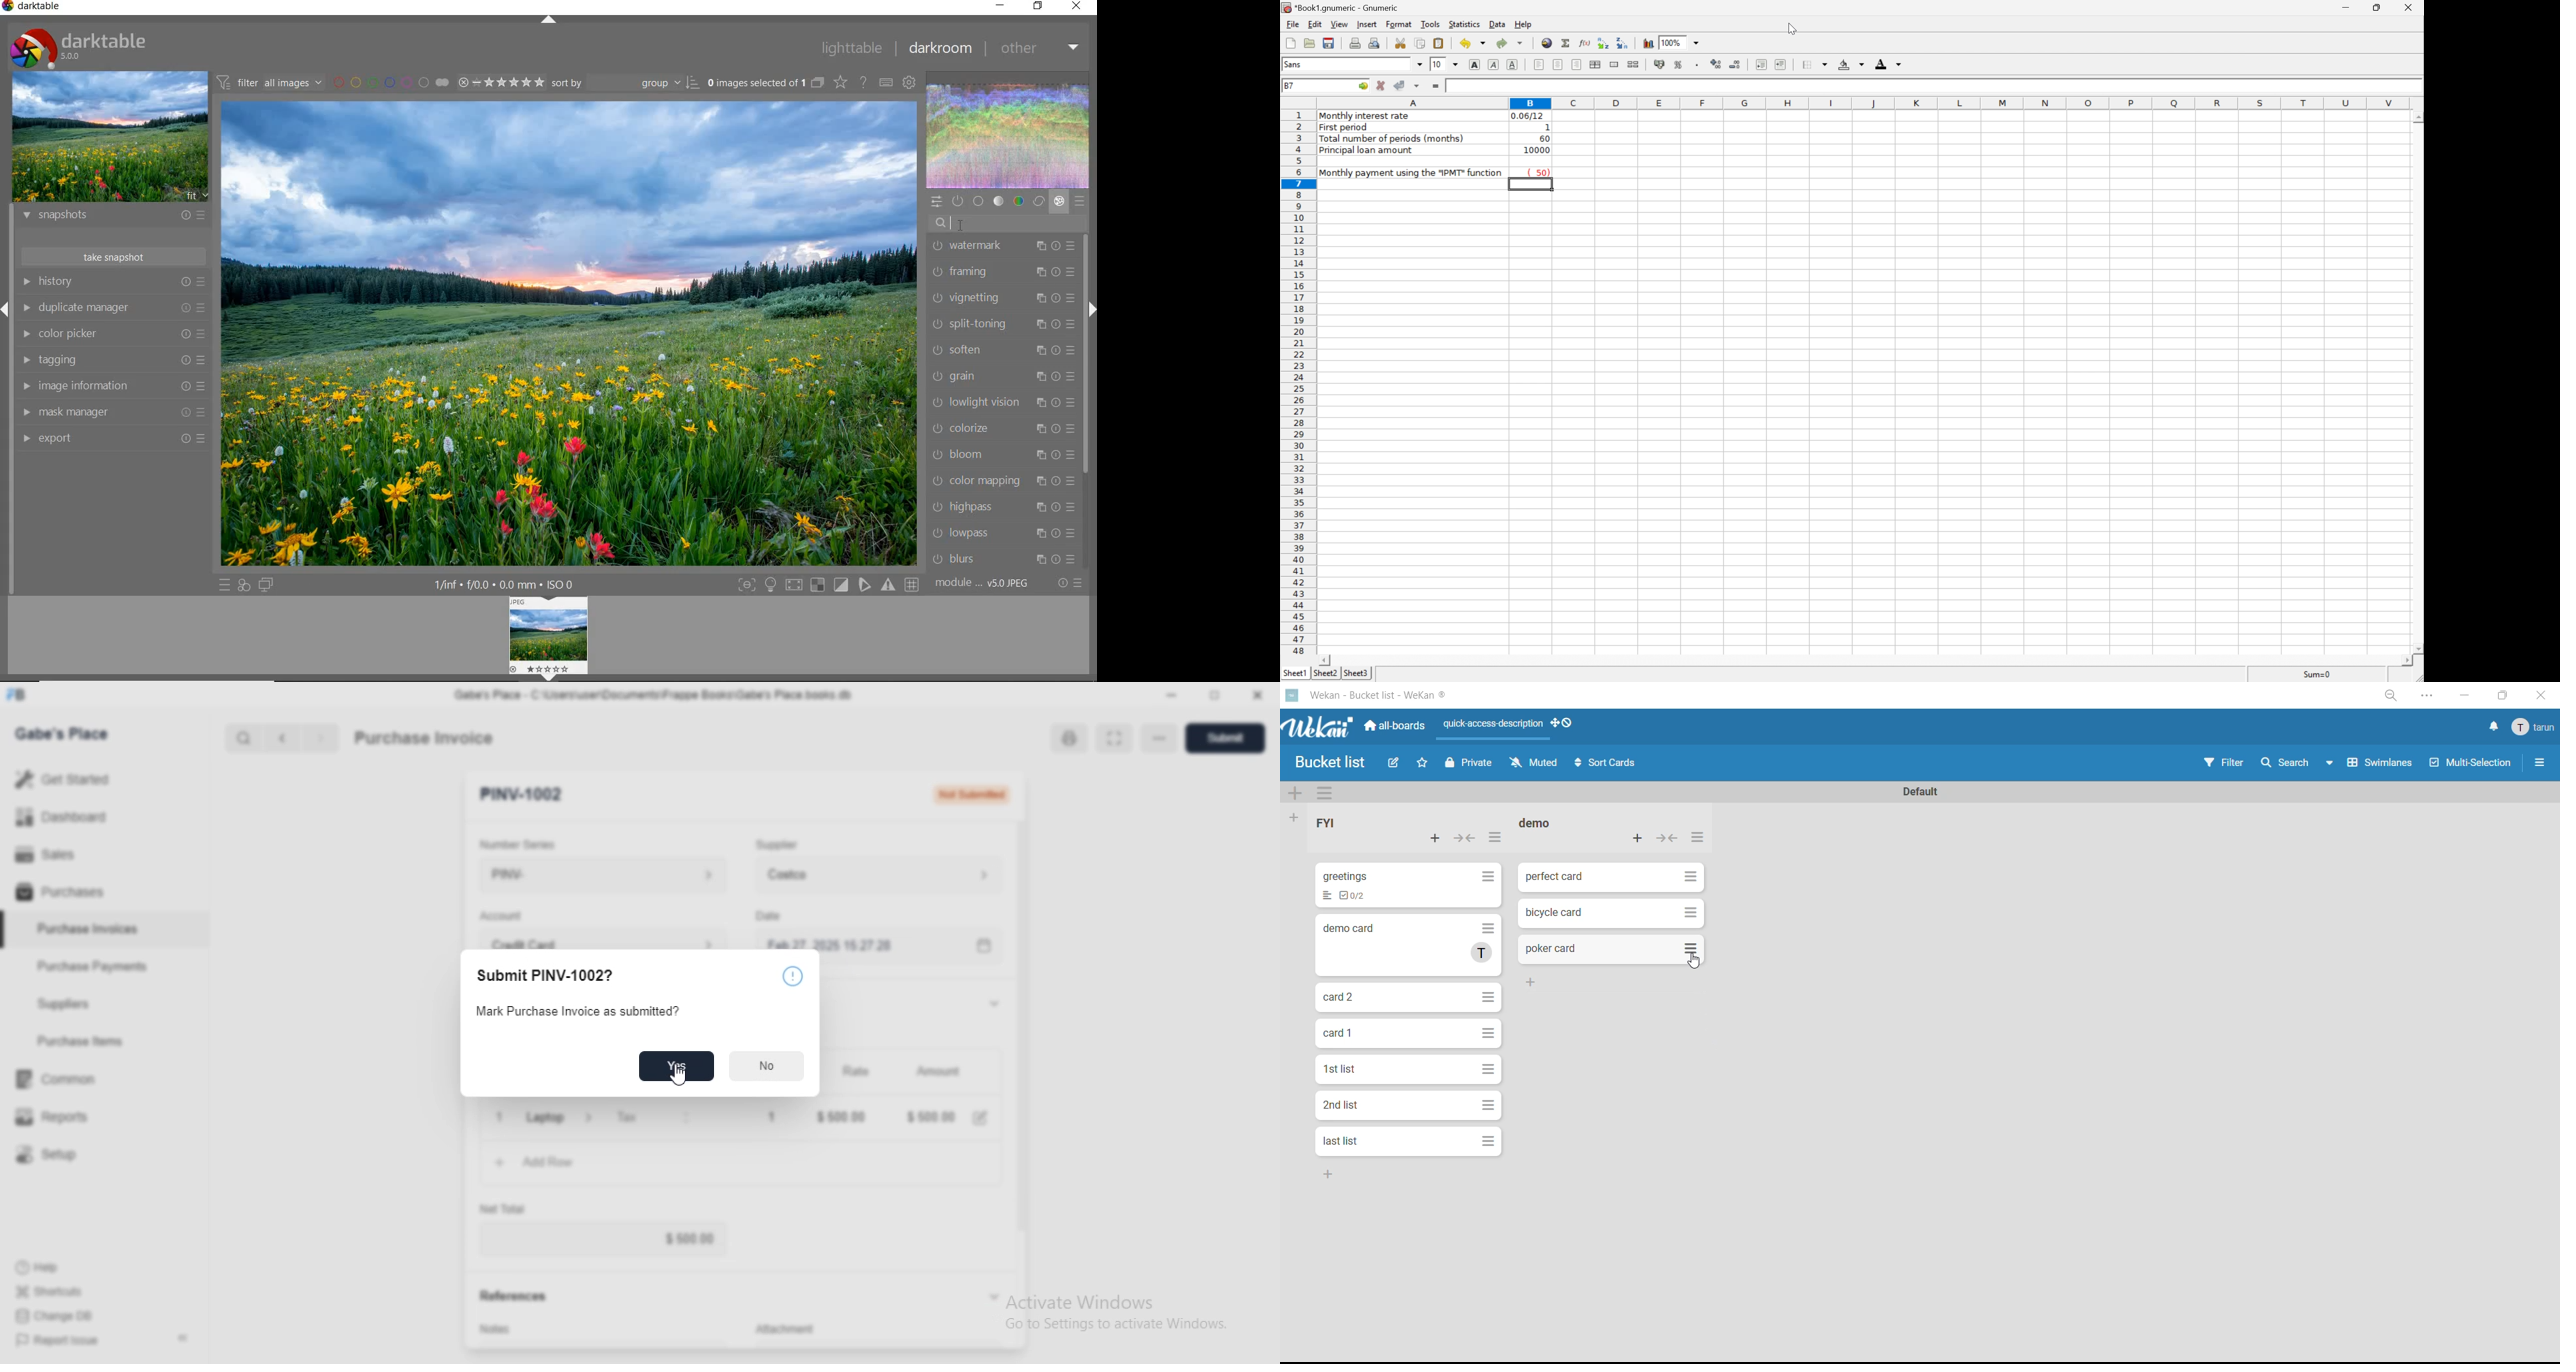  What do you see at coordinates (322, 738) in the screenshot?
I see `Next` at bounding box center [322, 738].